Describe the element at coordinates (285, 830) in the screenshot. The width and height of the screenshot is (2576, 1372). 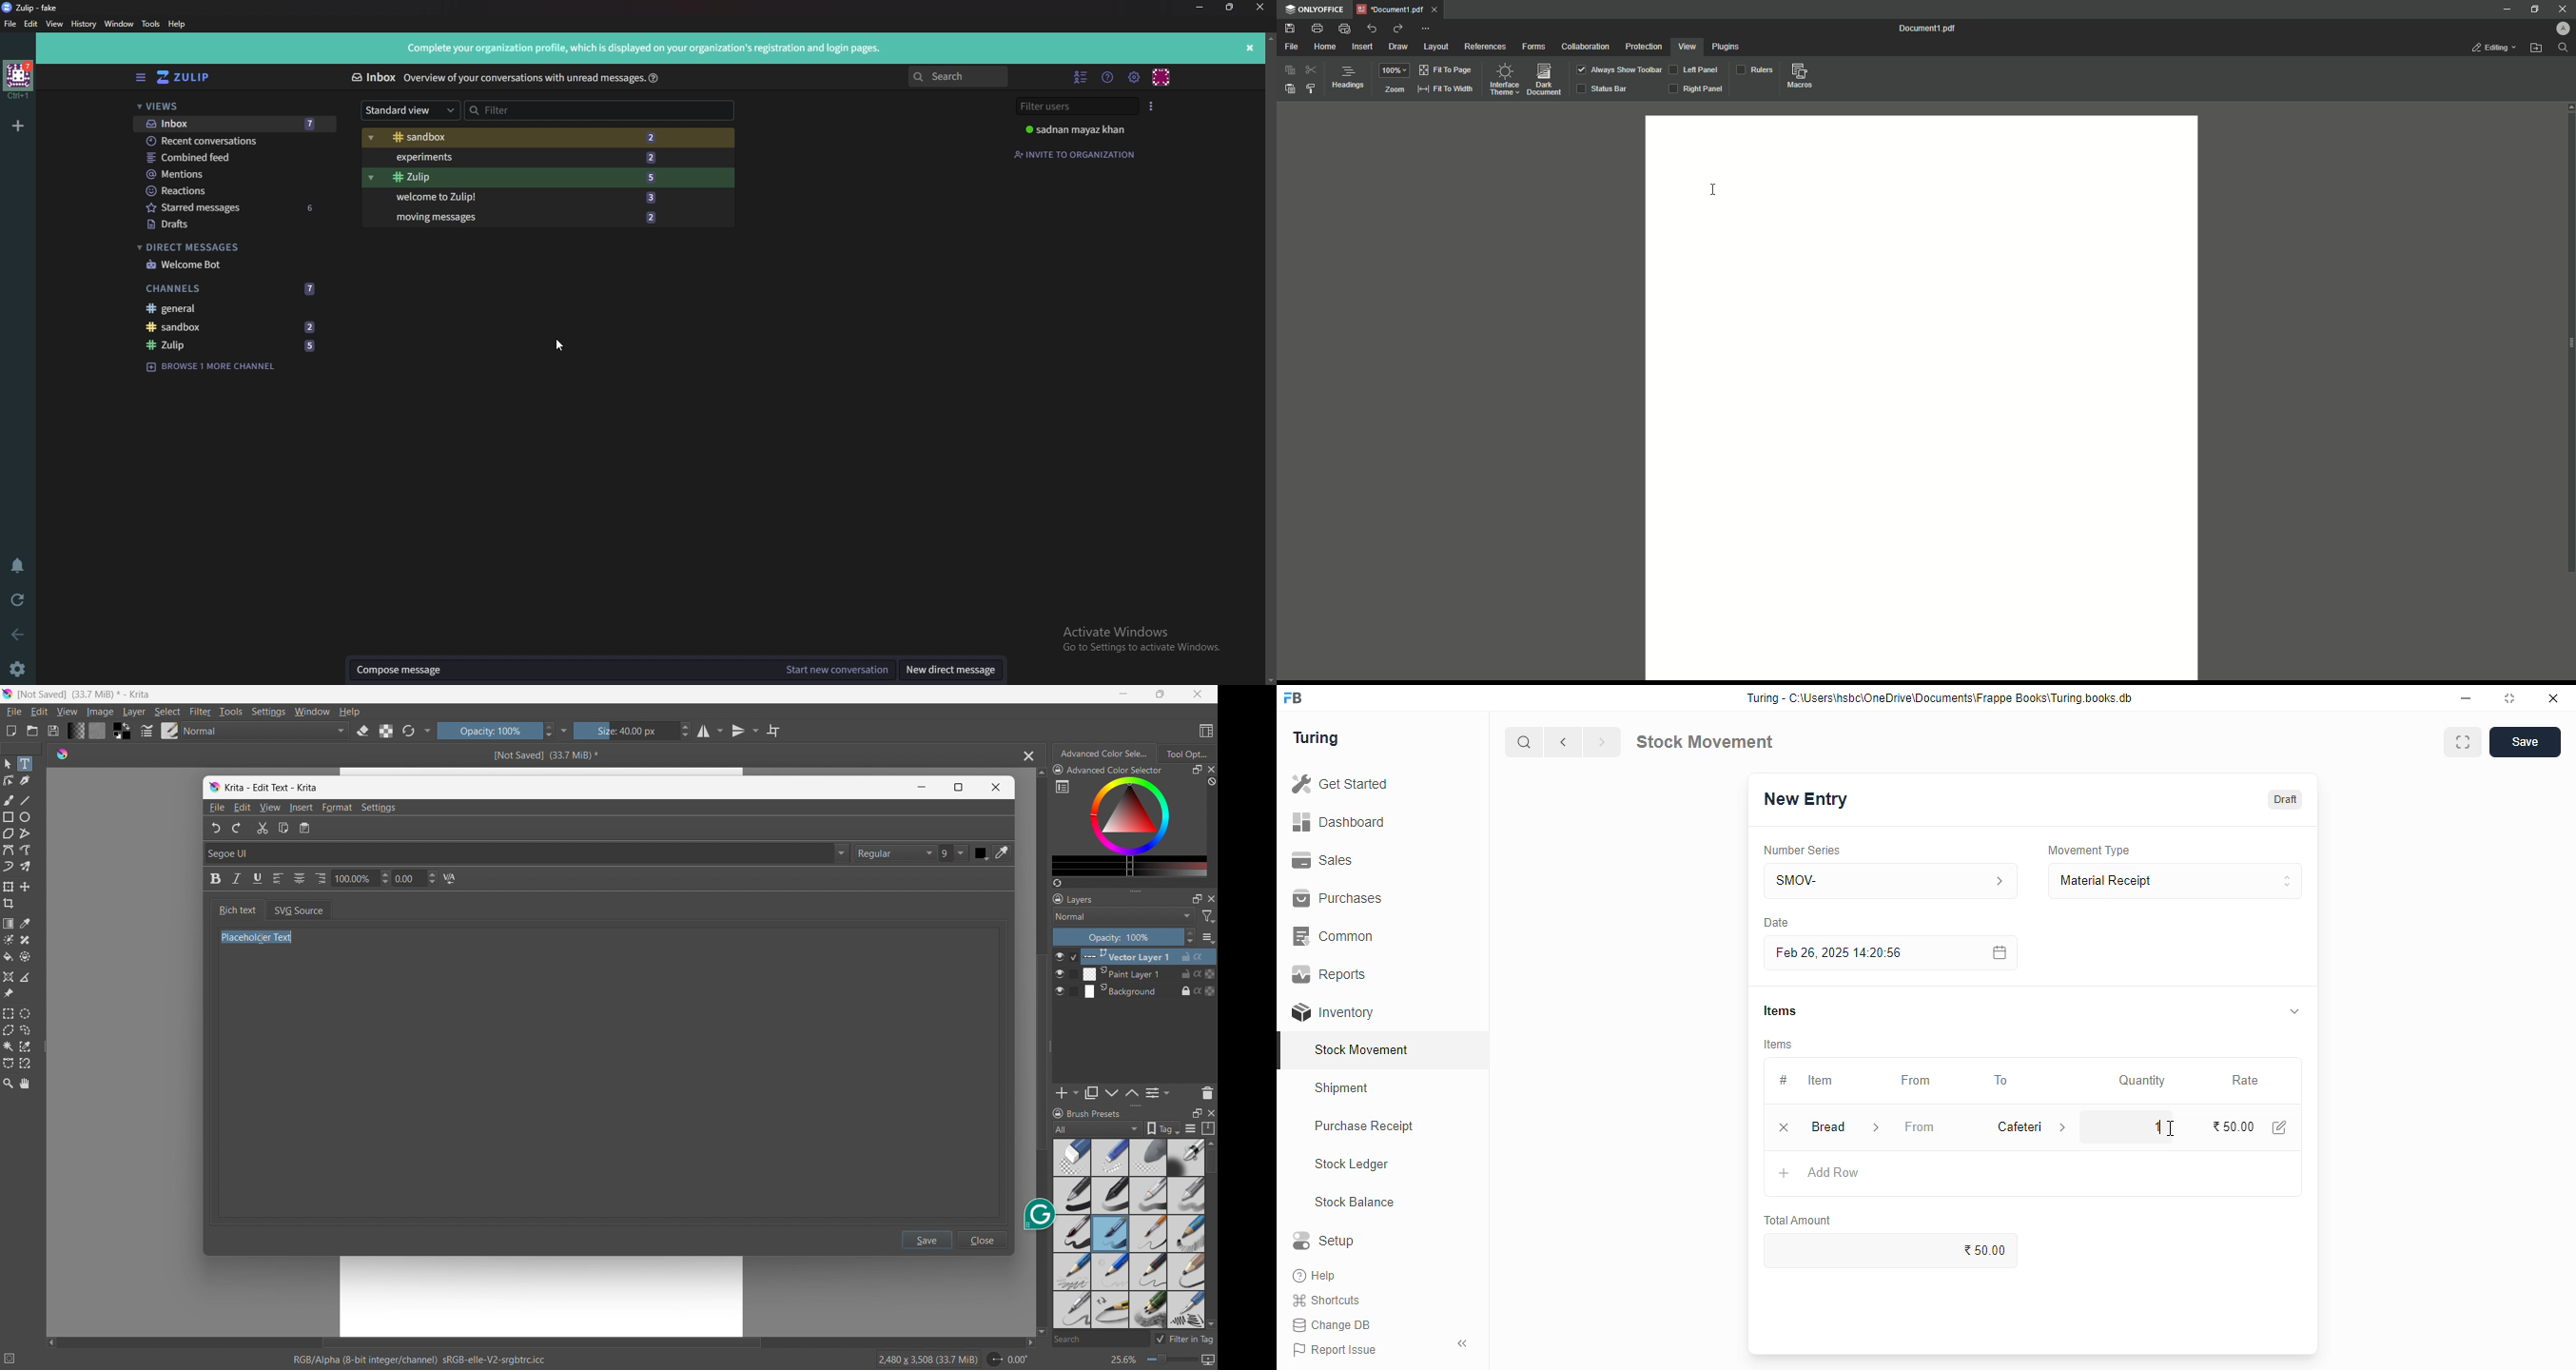
I see `Copy` at that location.